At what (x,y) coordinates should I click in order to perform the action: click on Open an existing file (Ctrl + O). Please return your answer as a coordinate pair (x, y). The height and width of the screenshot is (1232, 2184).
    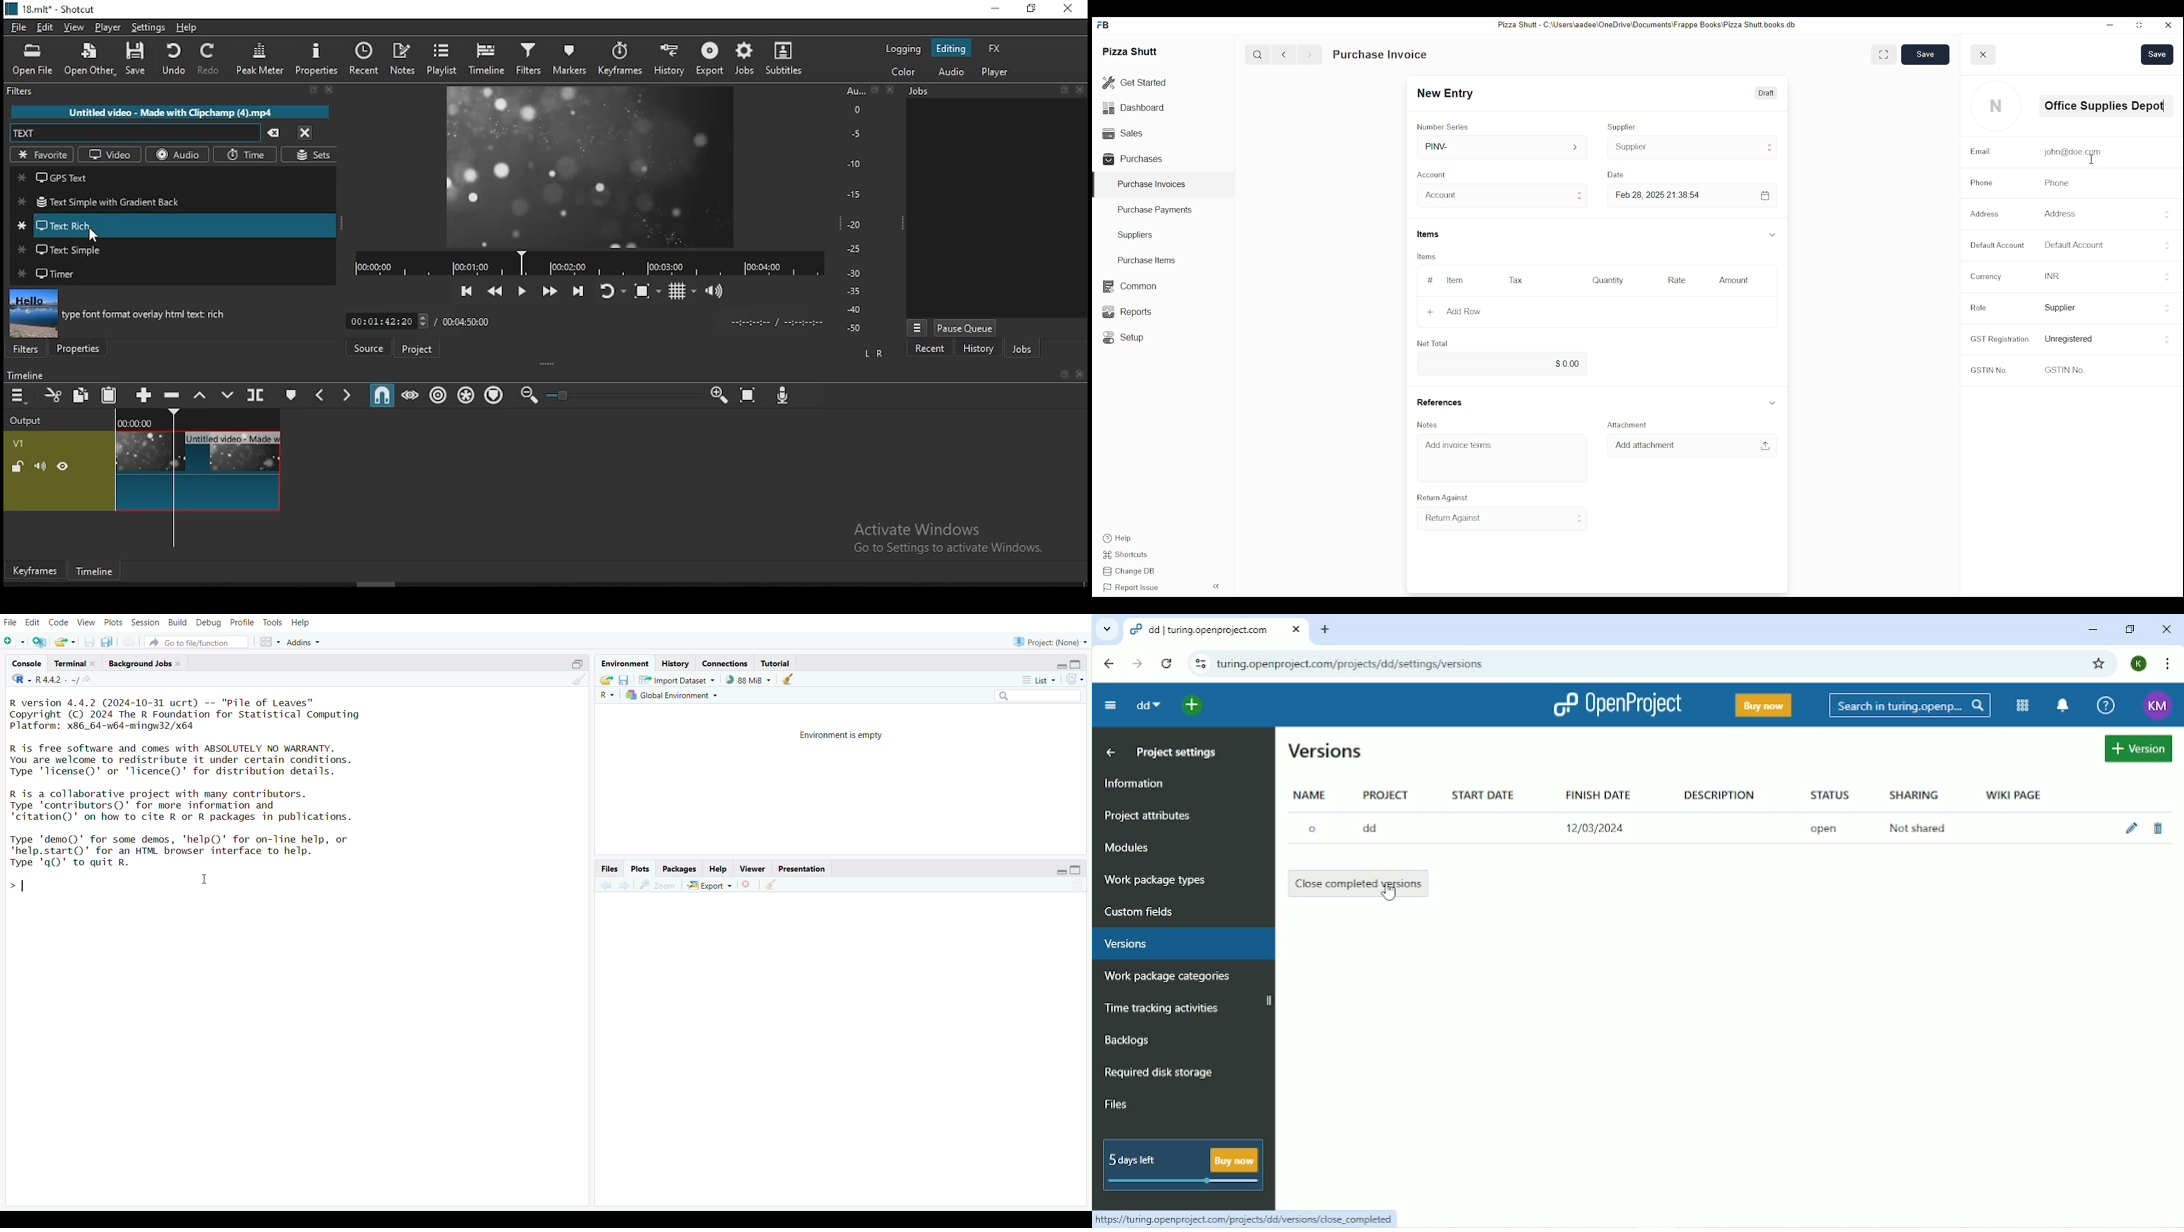
    Looking at the image, I should click on (64, 642).